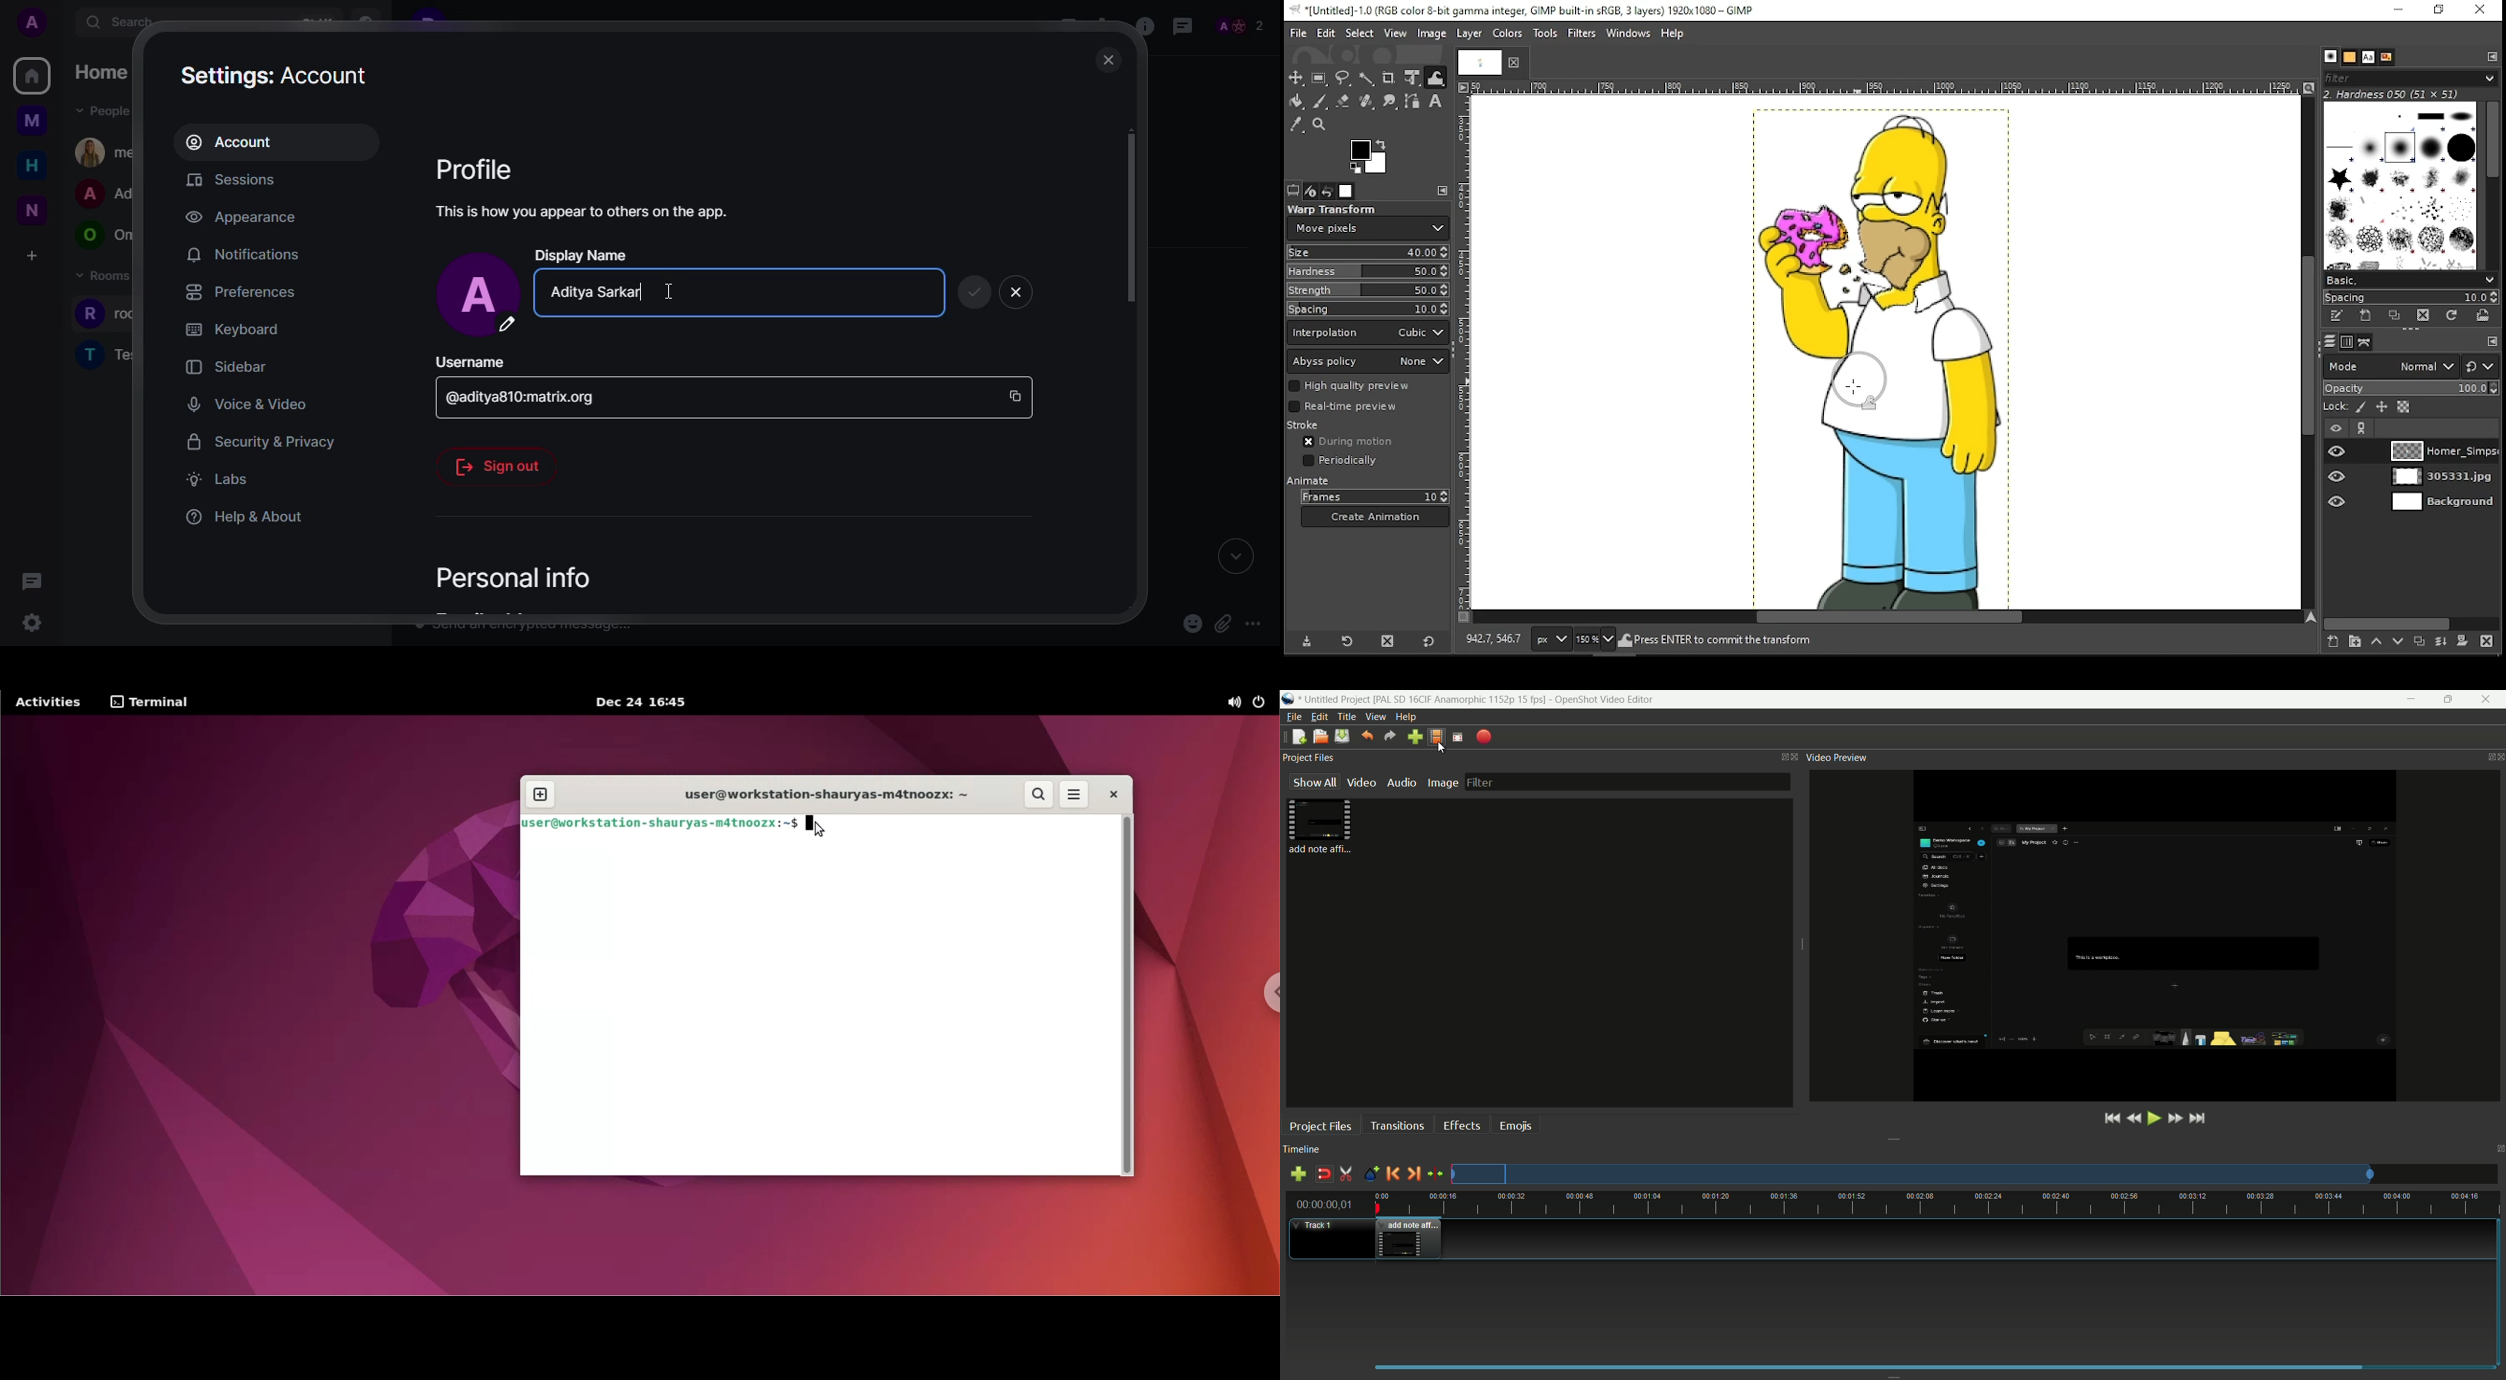  Describe the element at coordinates (218, 480) in the screenshot. I see `labs` at that location.